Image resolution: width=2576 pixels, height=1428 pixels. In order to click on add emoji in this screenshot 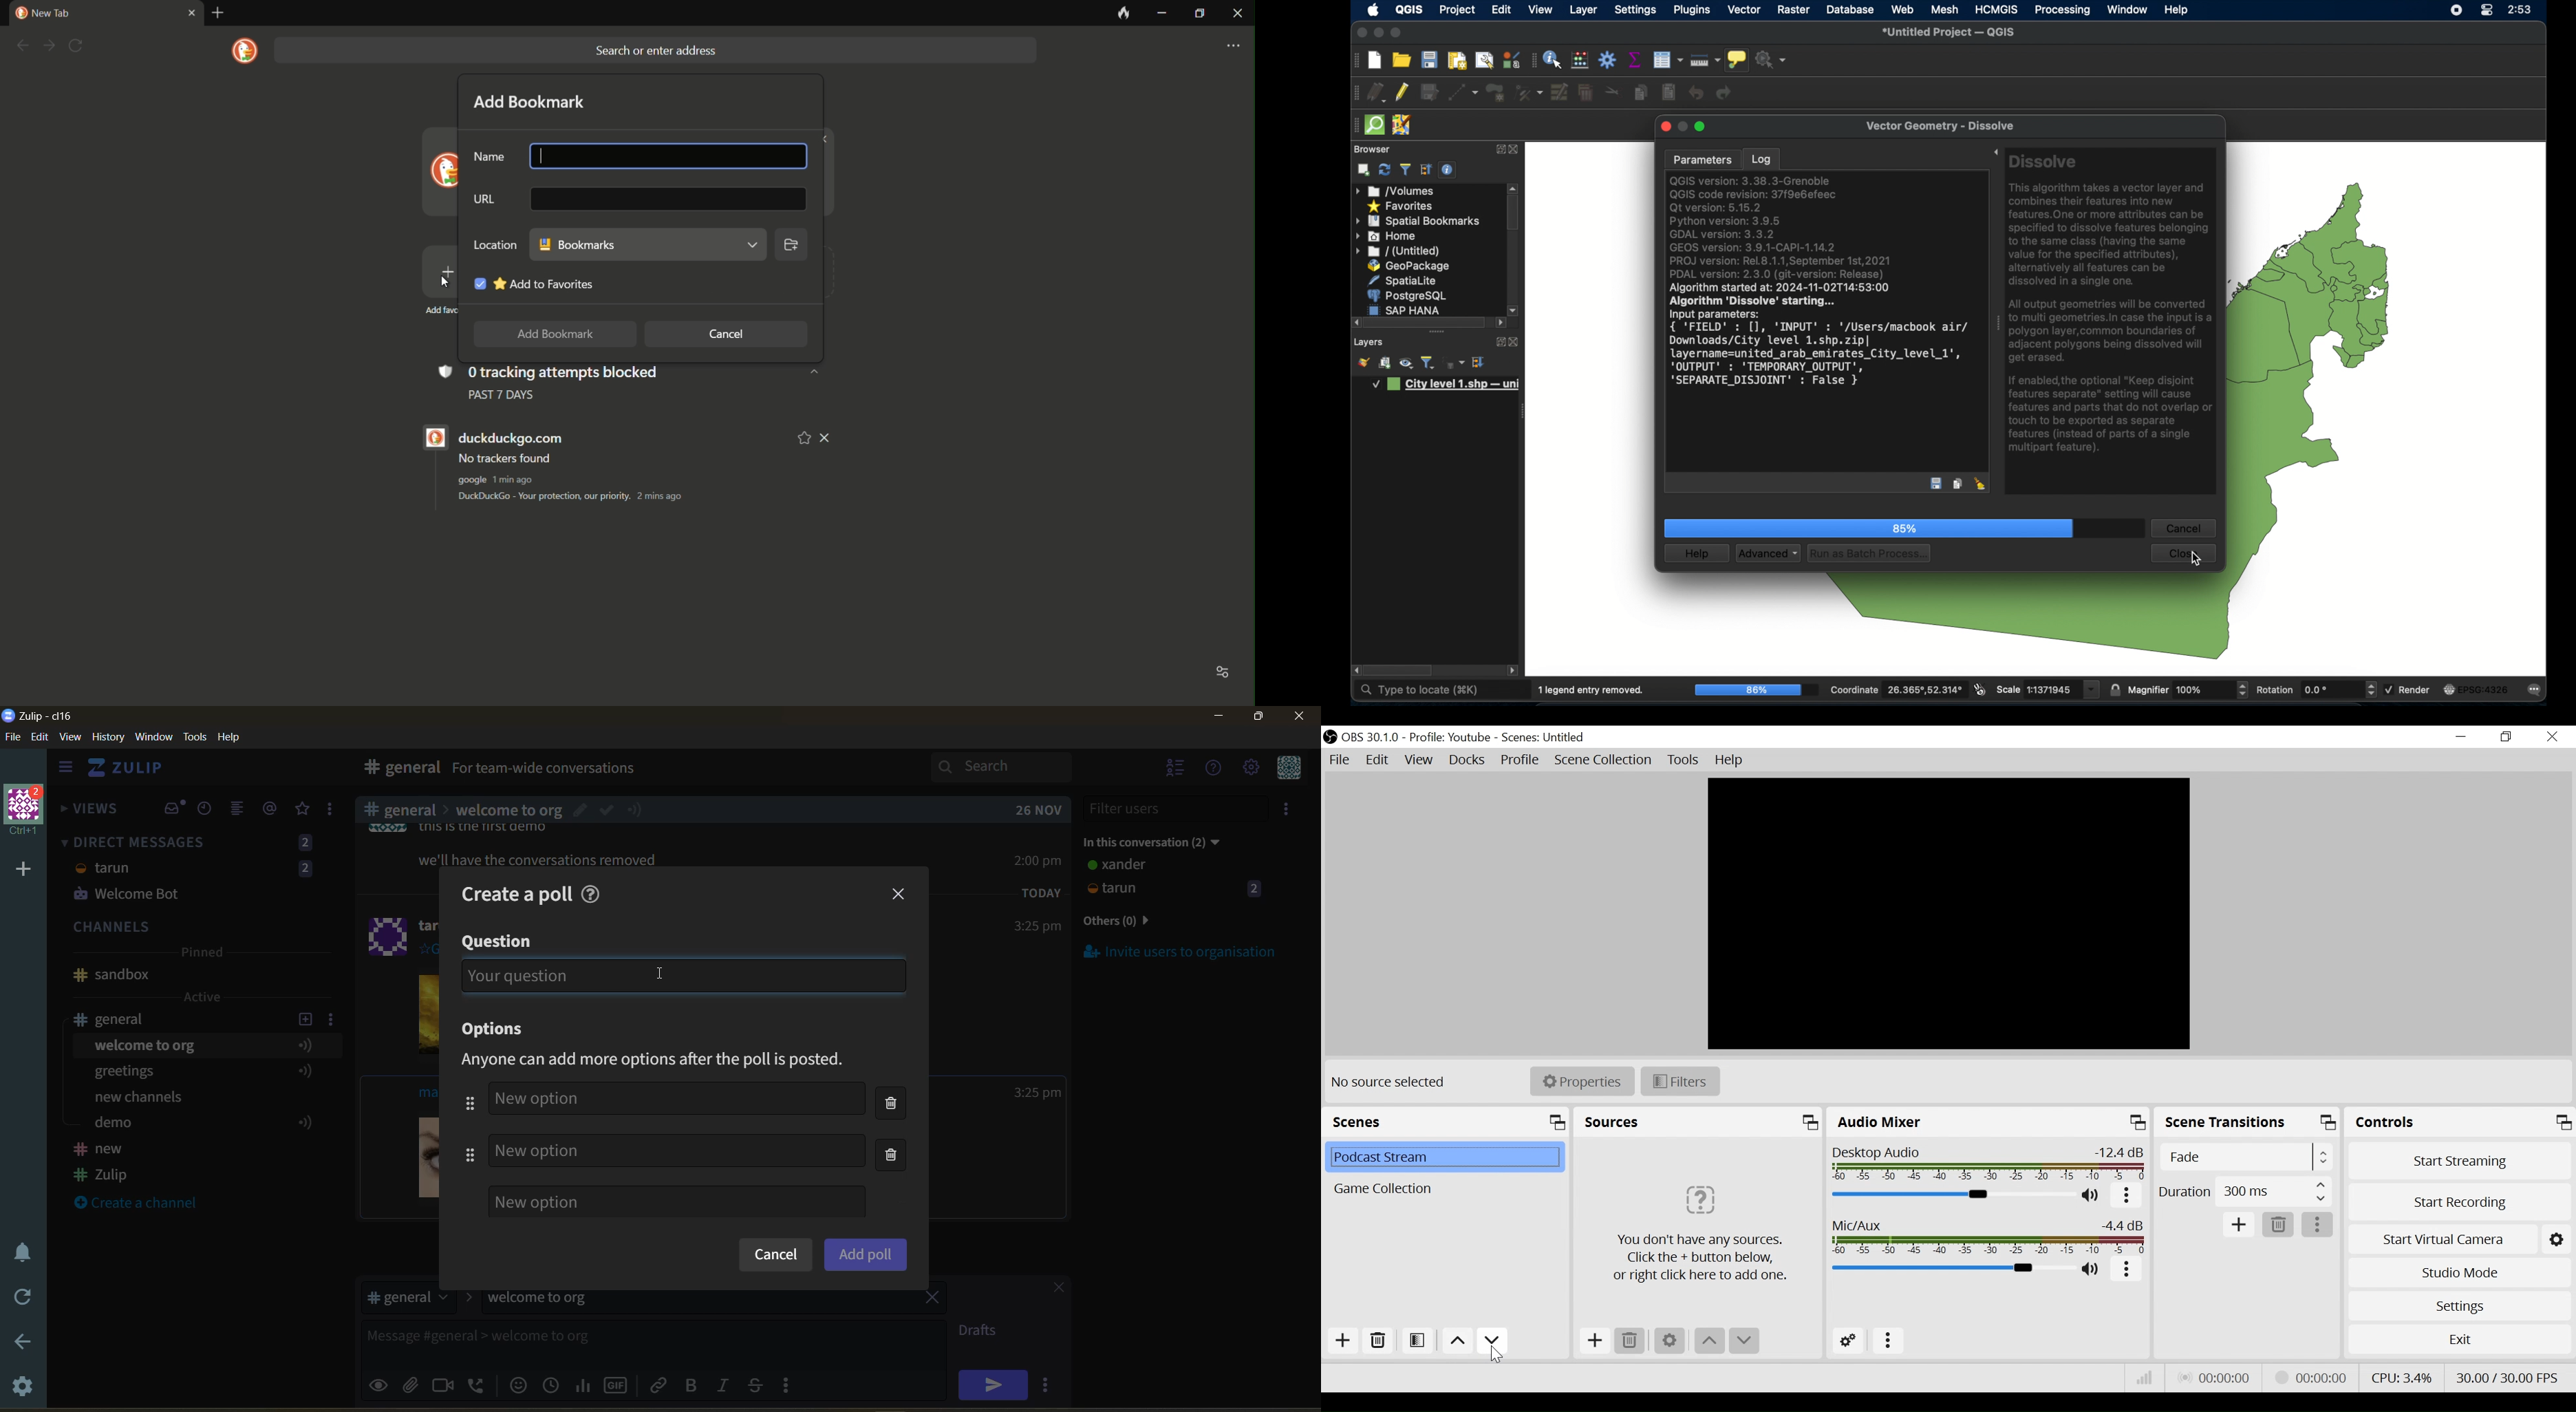, I will do `click(517, 1384)`.